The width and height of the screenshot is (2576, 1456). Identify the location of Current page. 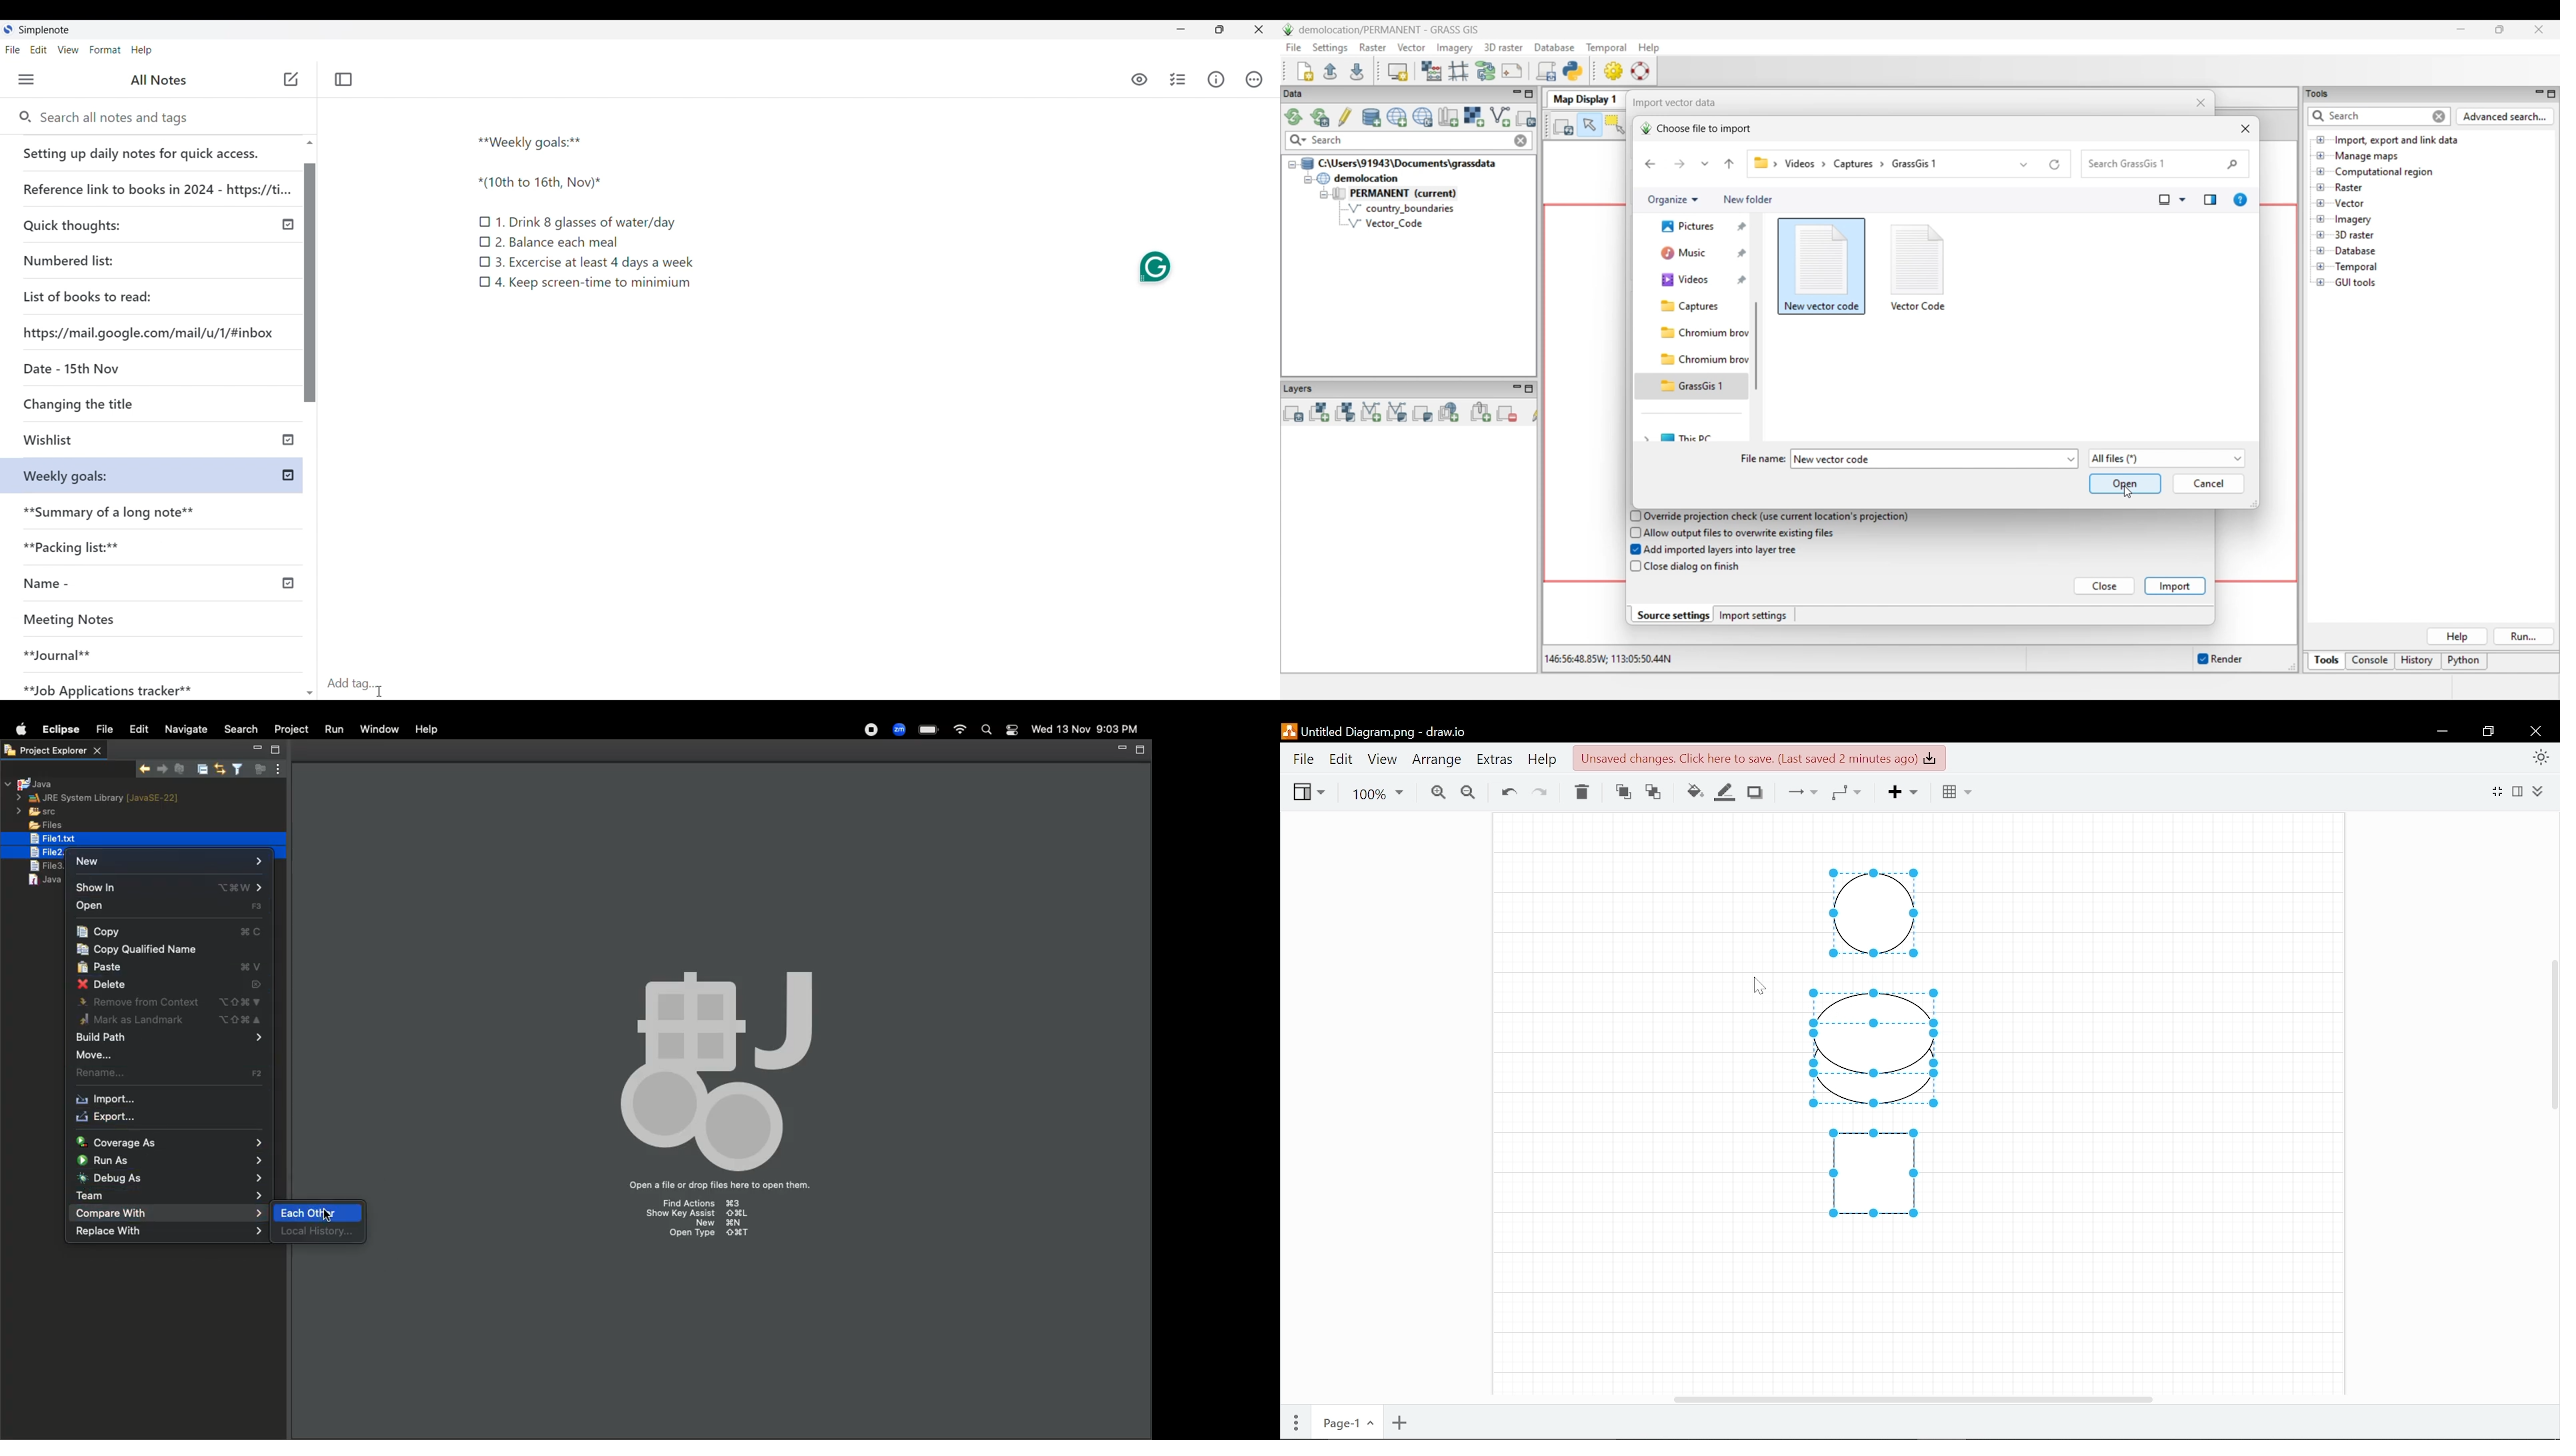
(1345, 1424).